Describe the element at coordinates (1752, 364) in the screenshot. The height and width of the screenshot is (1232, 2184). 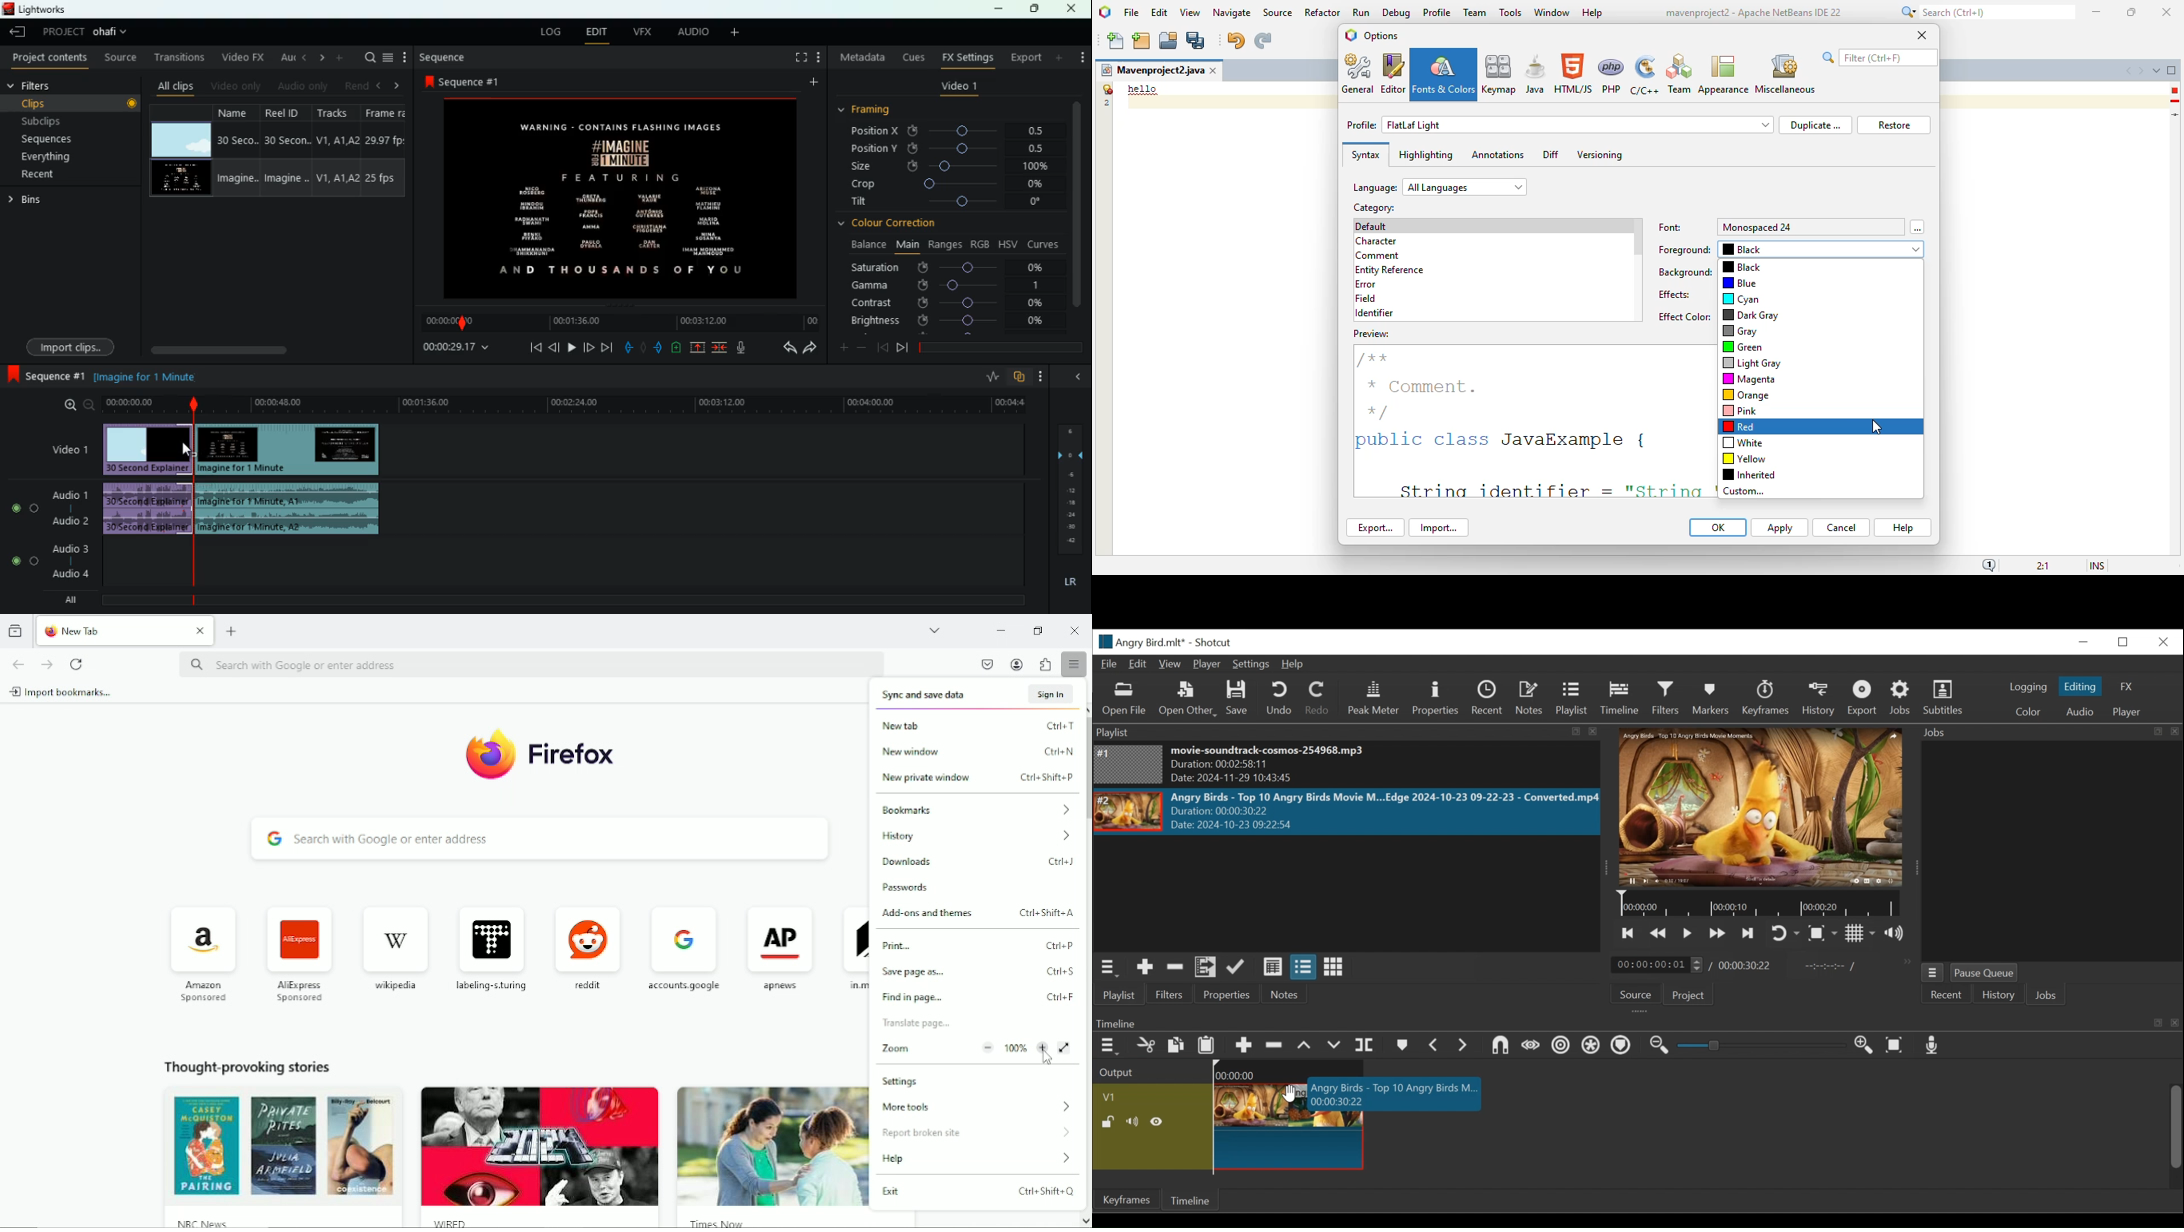
I see `light gray` at that location.